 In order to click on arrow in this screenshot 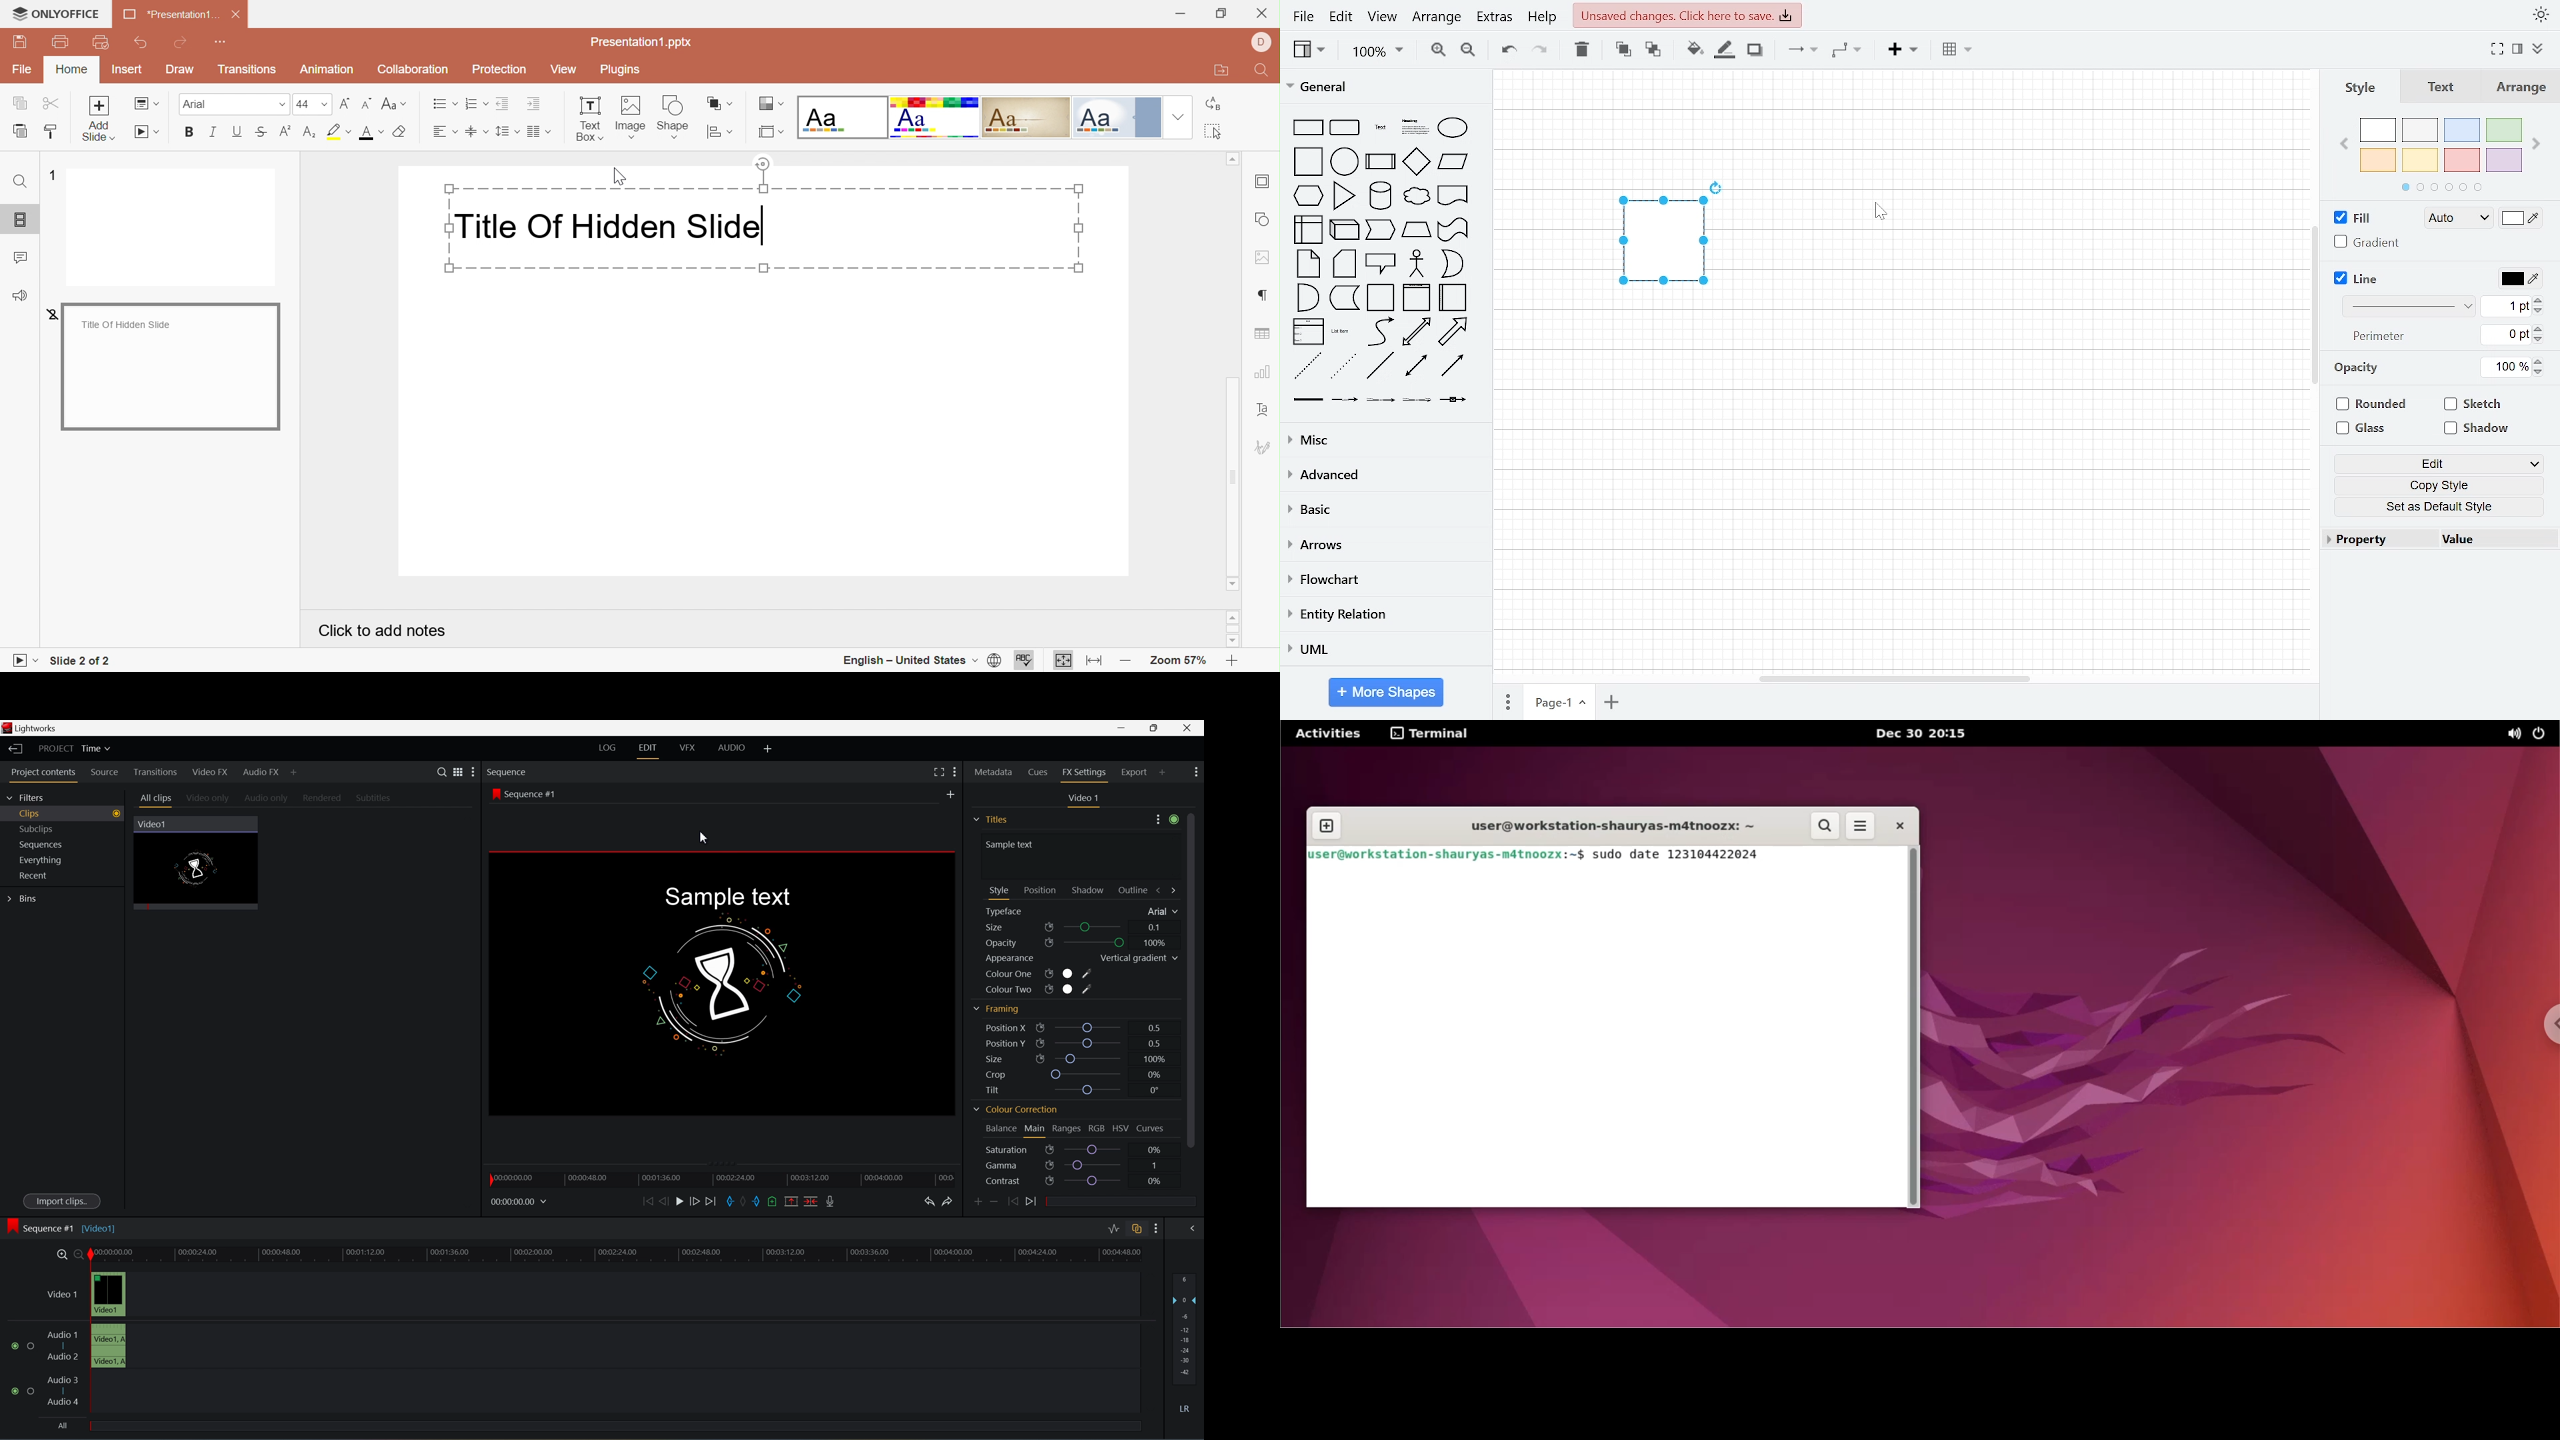, I will do `click(1454, 330)`.